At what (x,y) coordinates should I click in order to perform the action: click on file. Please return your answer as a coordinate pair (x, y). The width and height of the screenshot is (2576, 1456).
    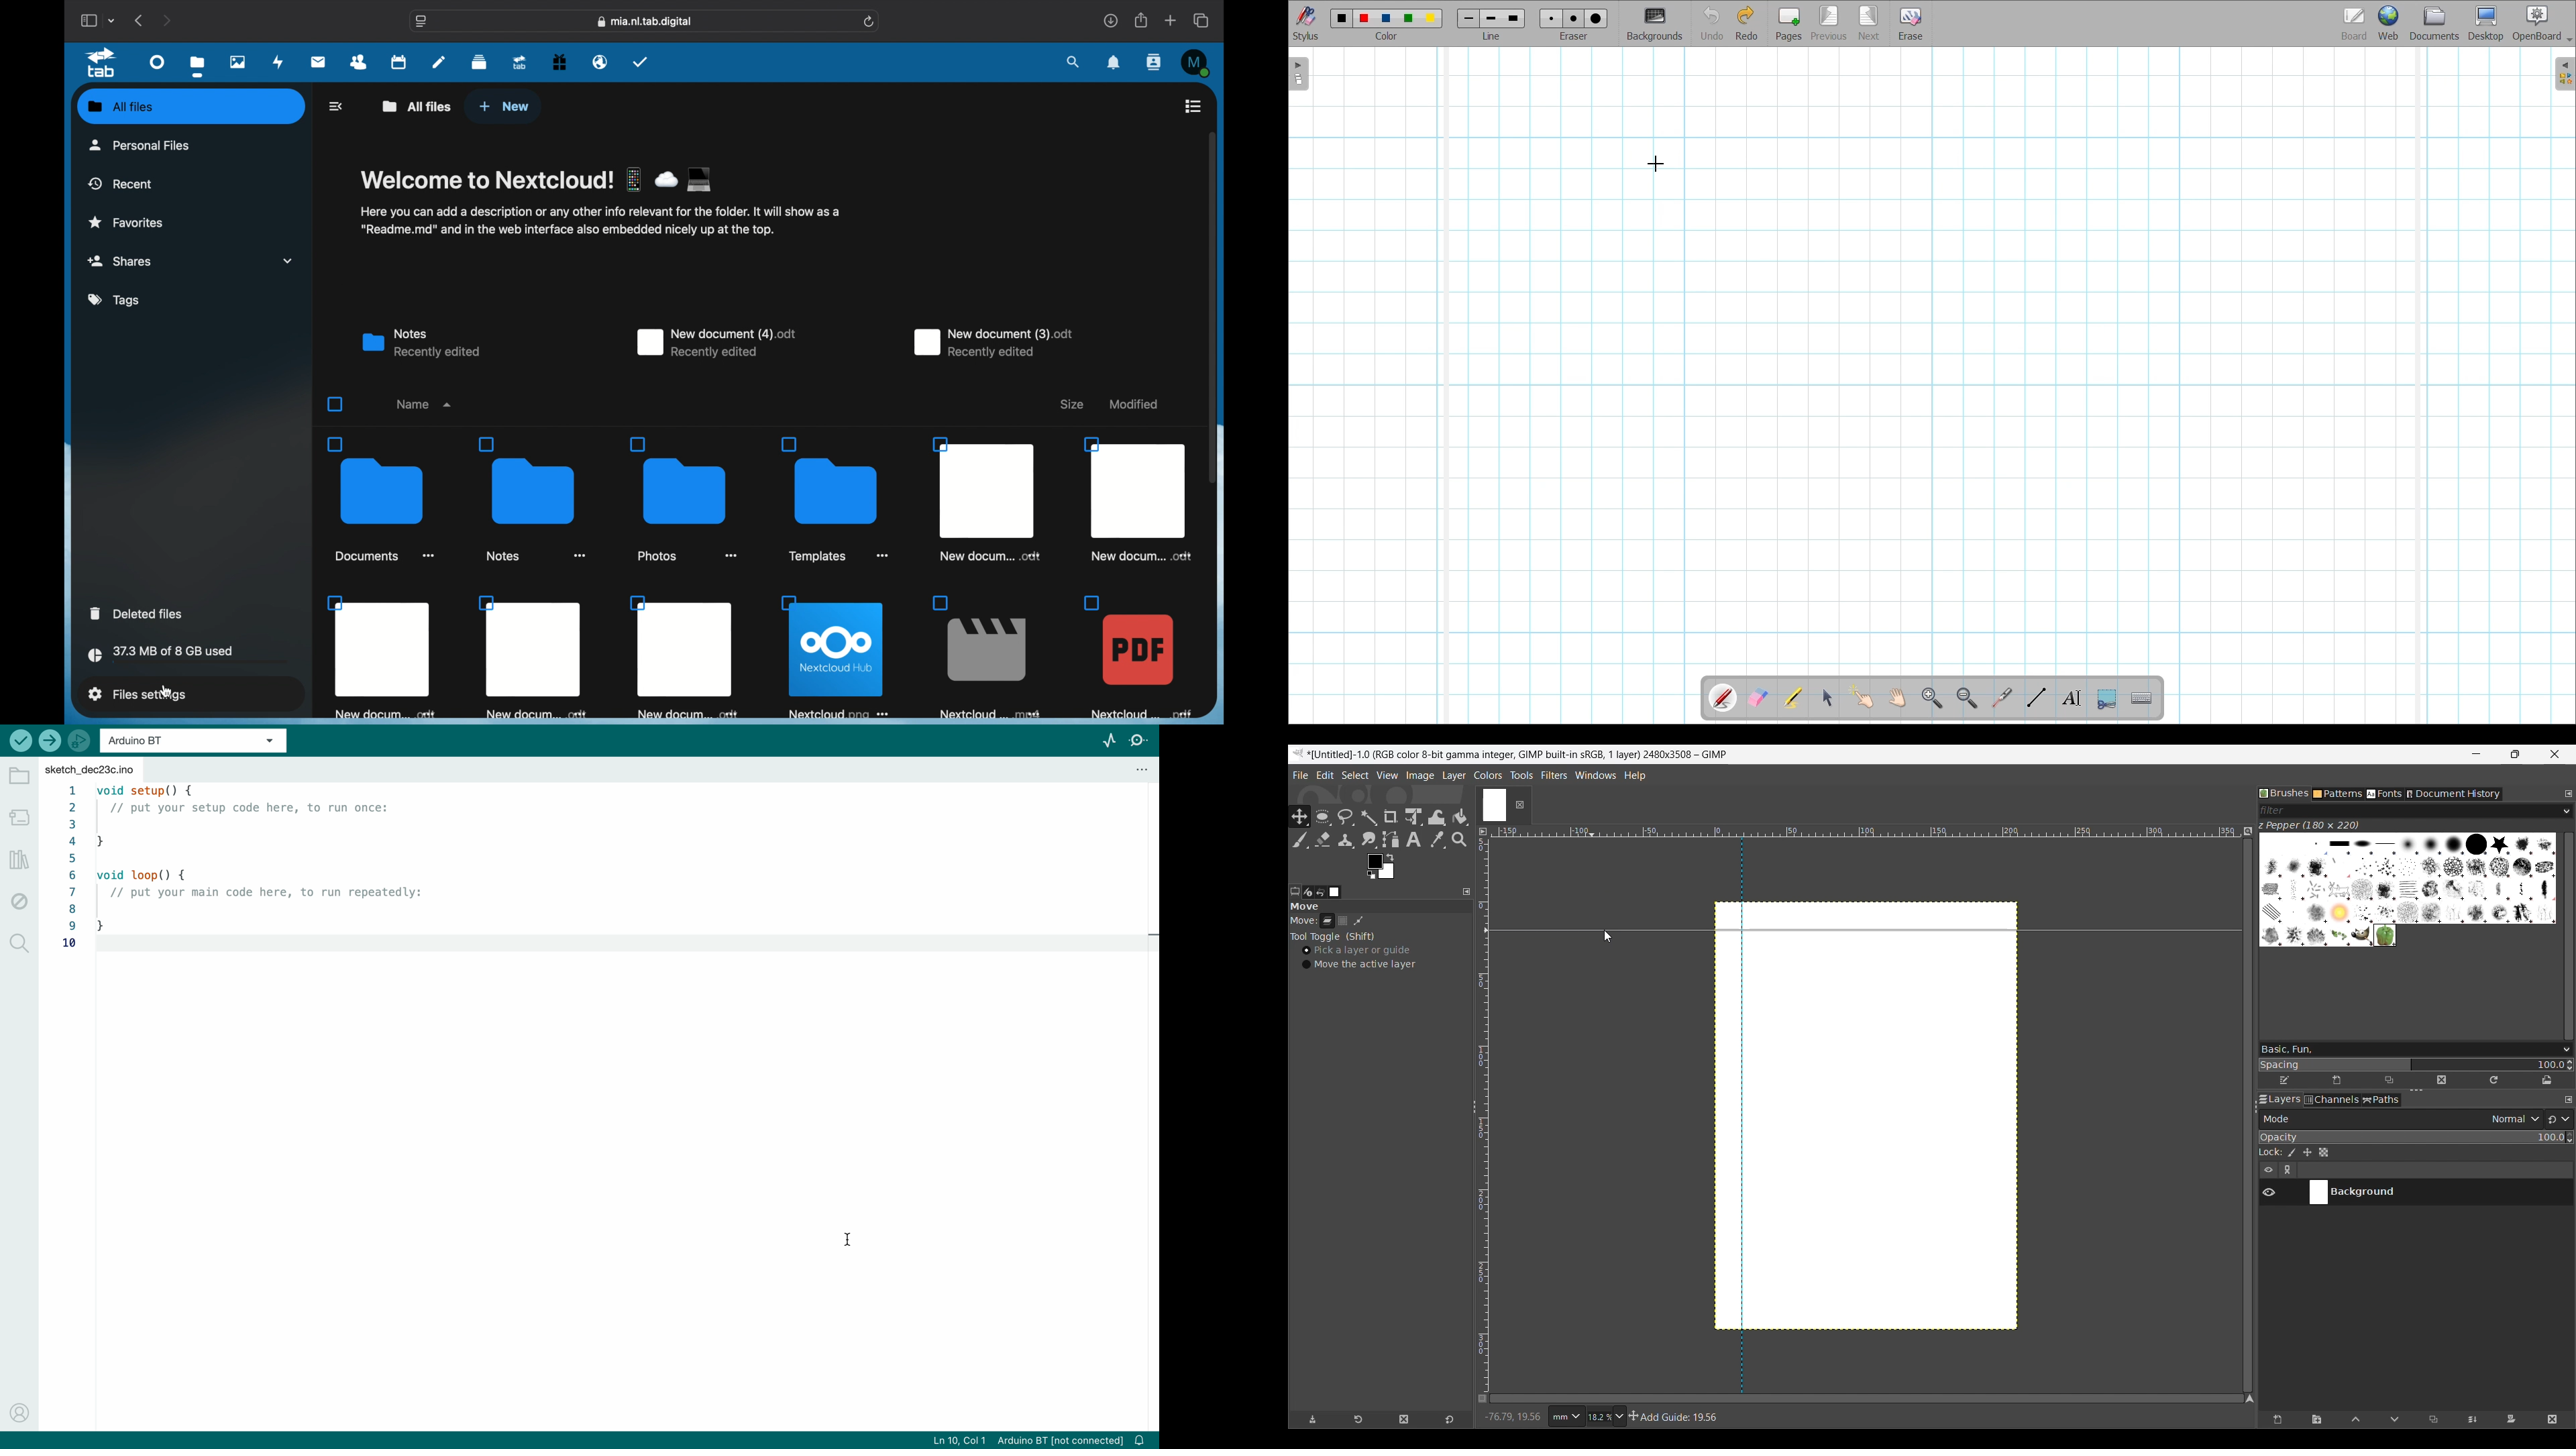
    Looking at the image, I should click on (382, 657).